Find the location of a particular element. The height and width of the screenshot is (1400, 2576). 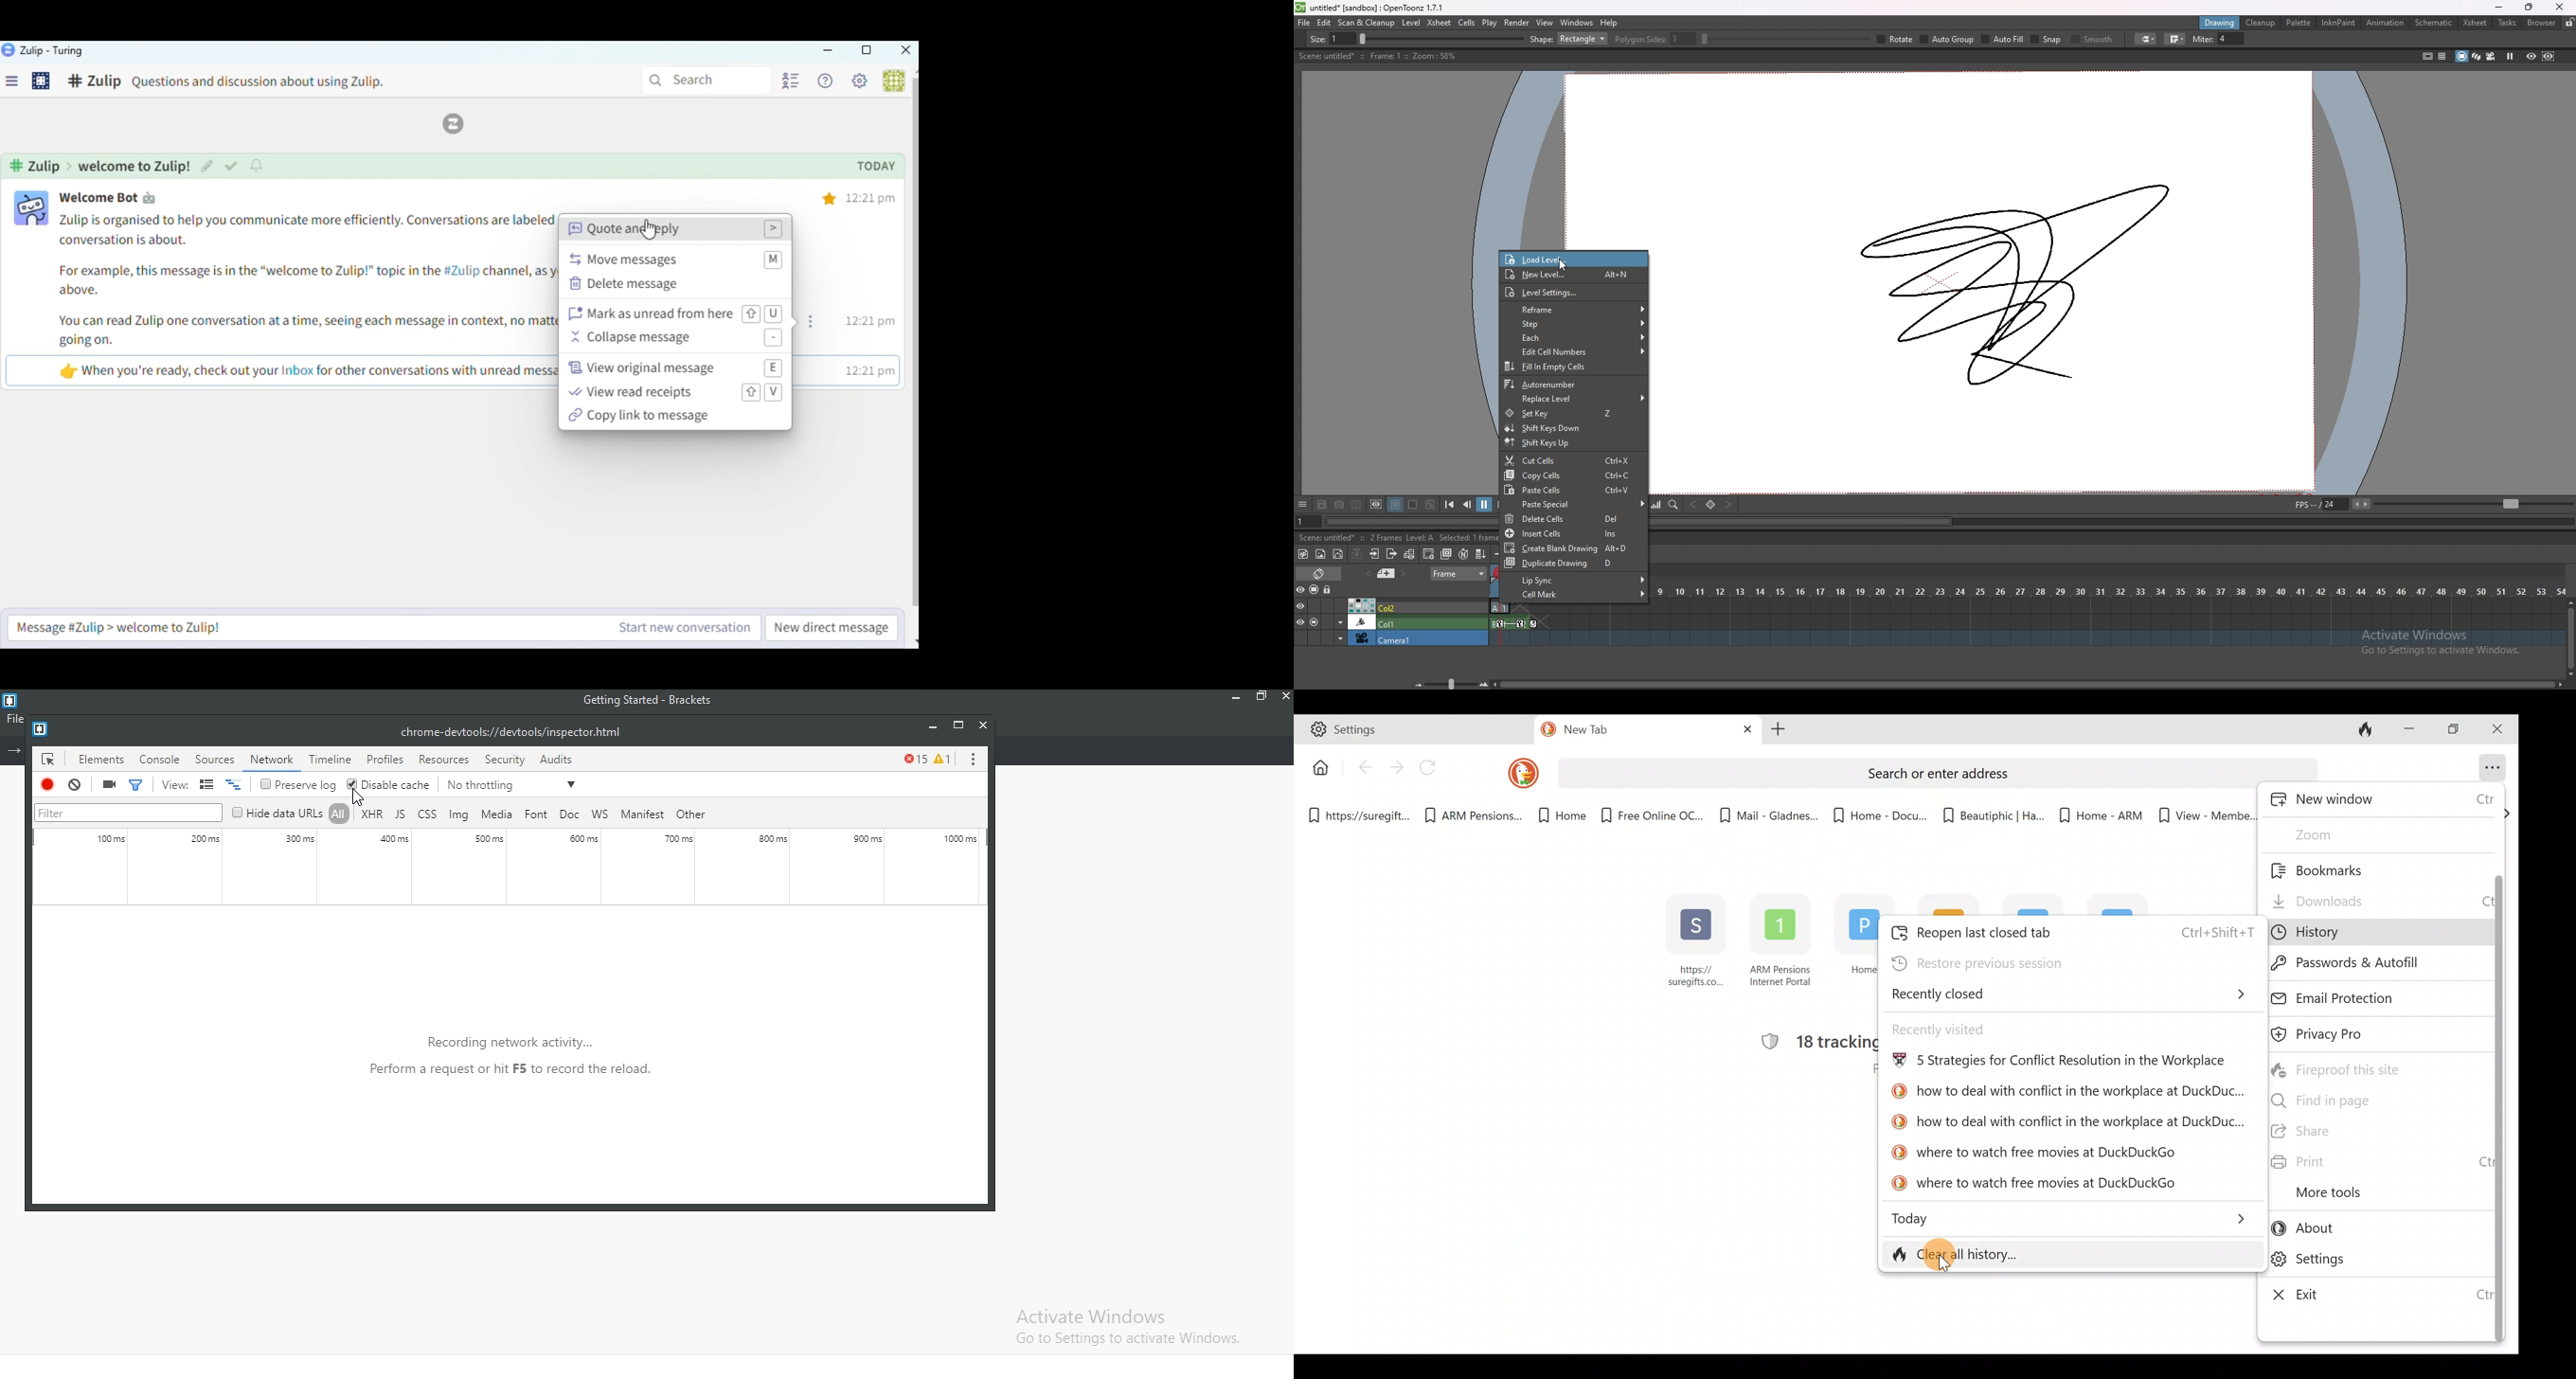

close is located at coordinates (1283, 700).